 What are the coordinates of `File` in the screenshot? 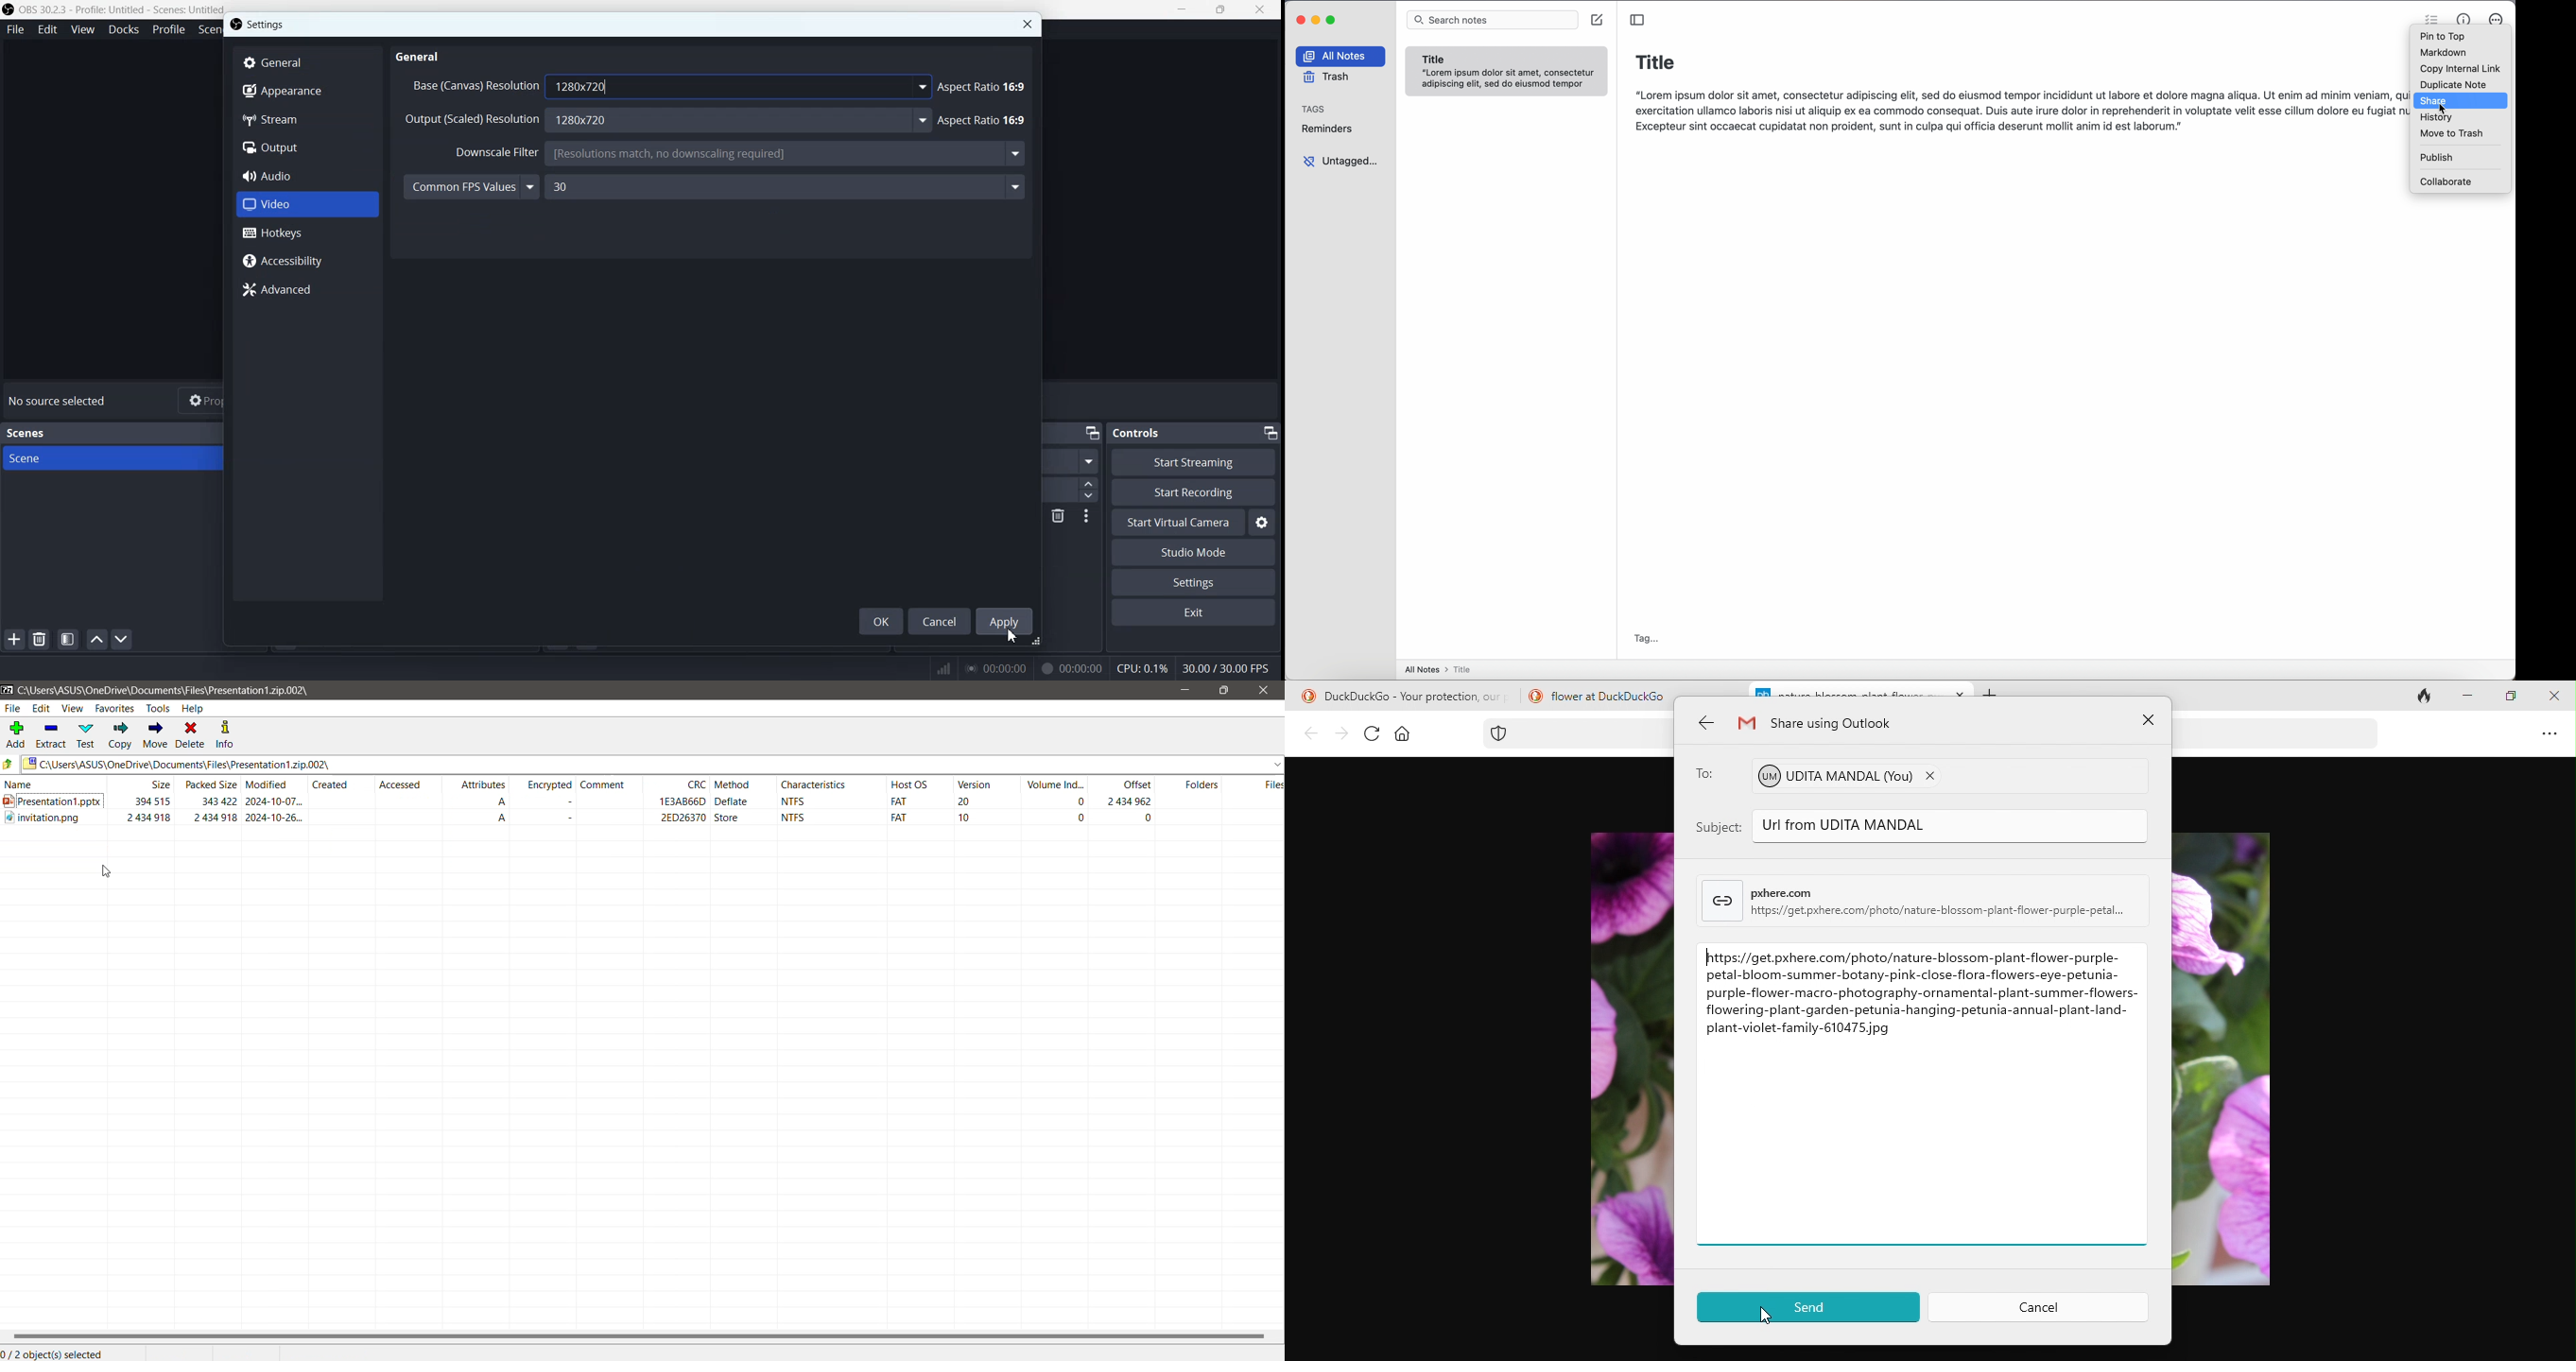 It's located at (1269, 785).